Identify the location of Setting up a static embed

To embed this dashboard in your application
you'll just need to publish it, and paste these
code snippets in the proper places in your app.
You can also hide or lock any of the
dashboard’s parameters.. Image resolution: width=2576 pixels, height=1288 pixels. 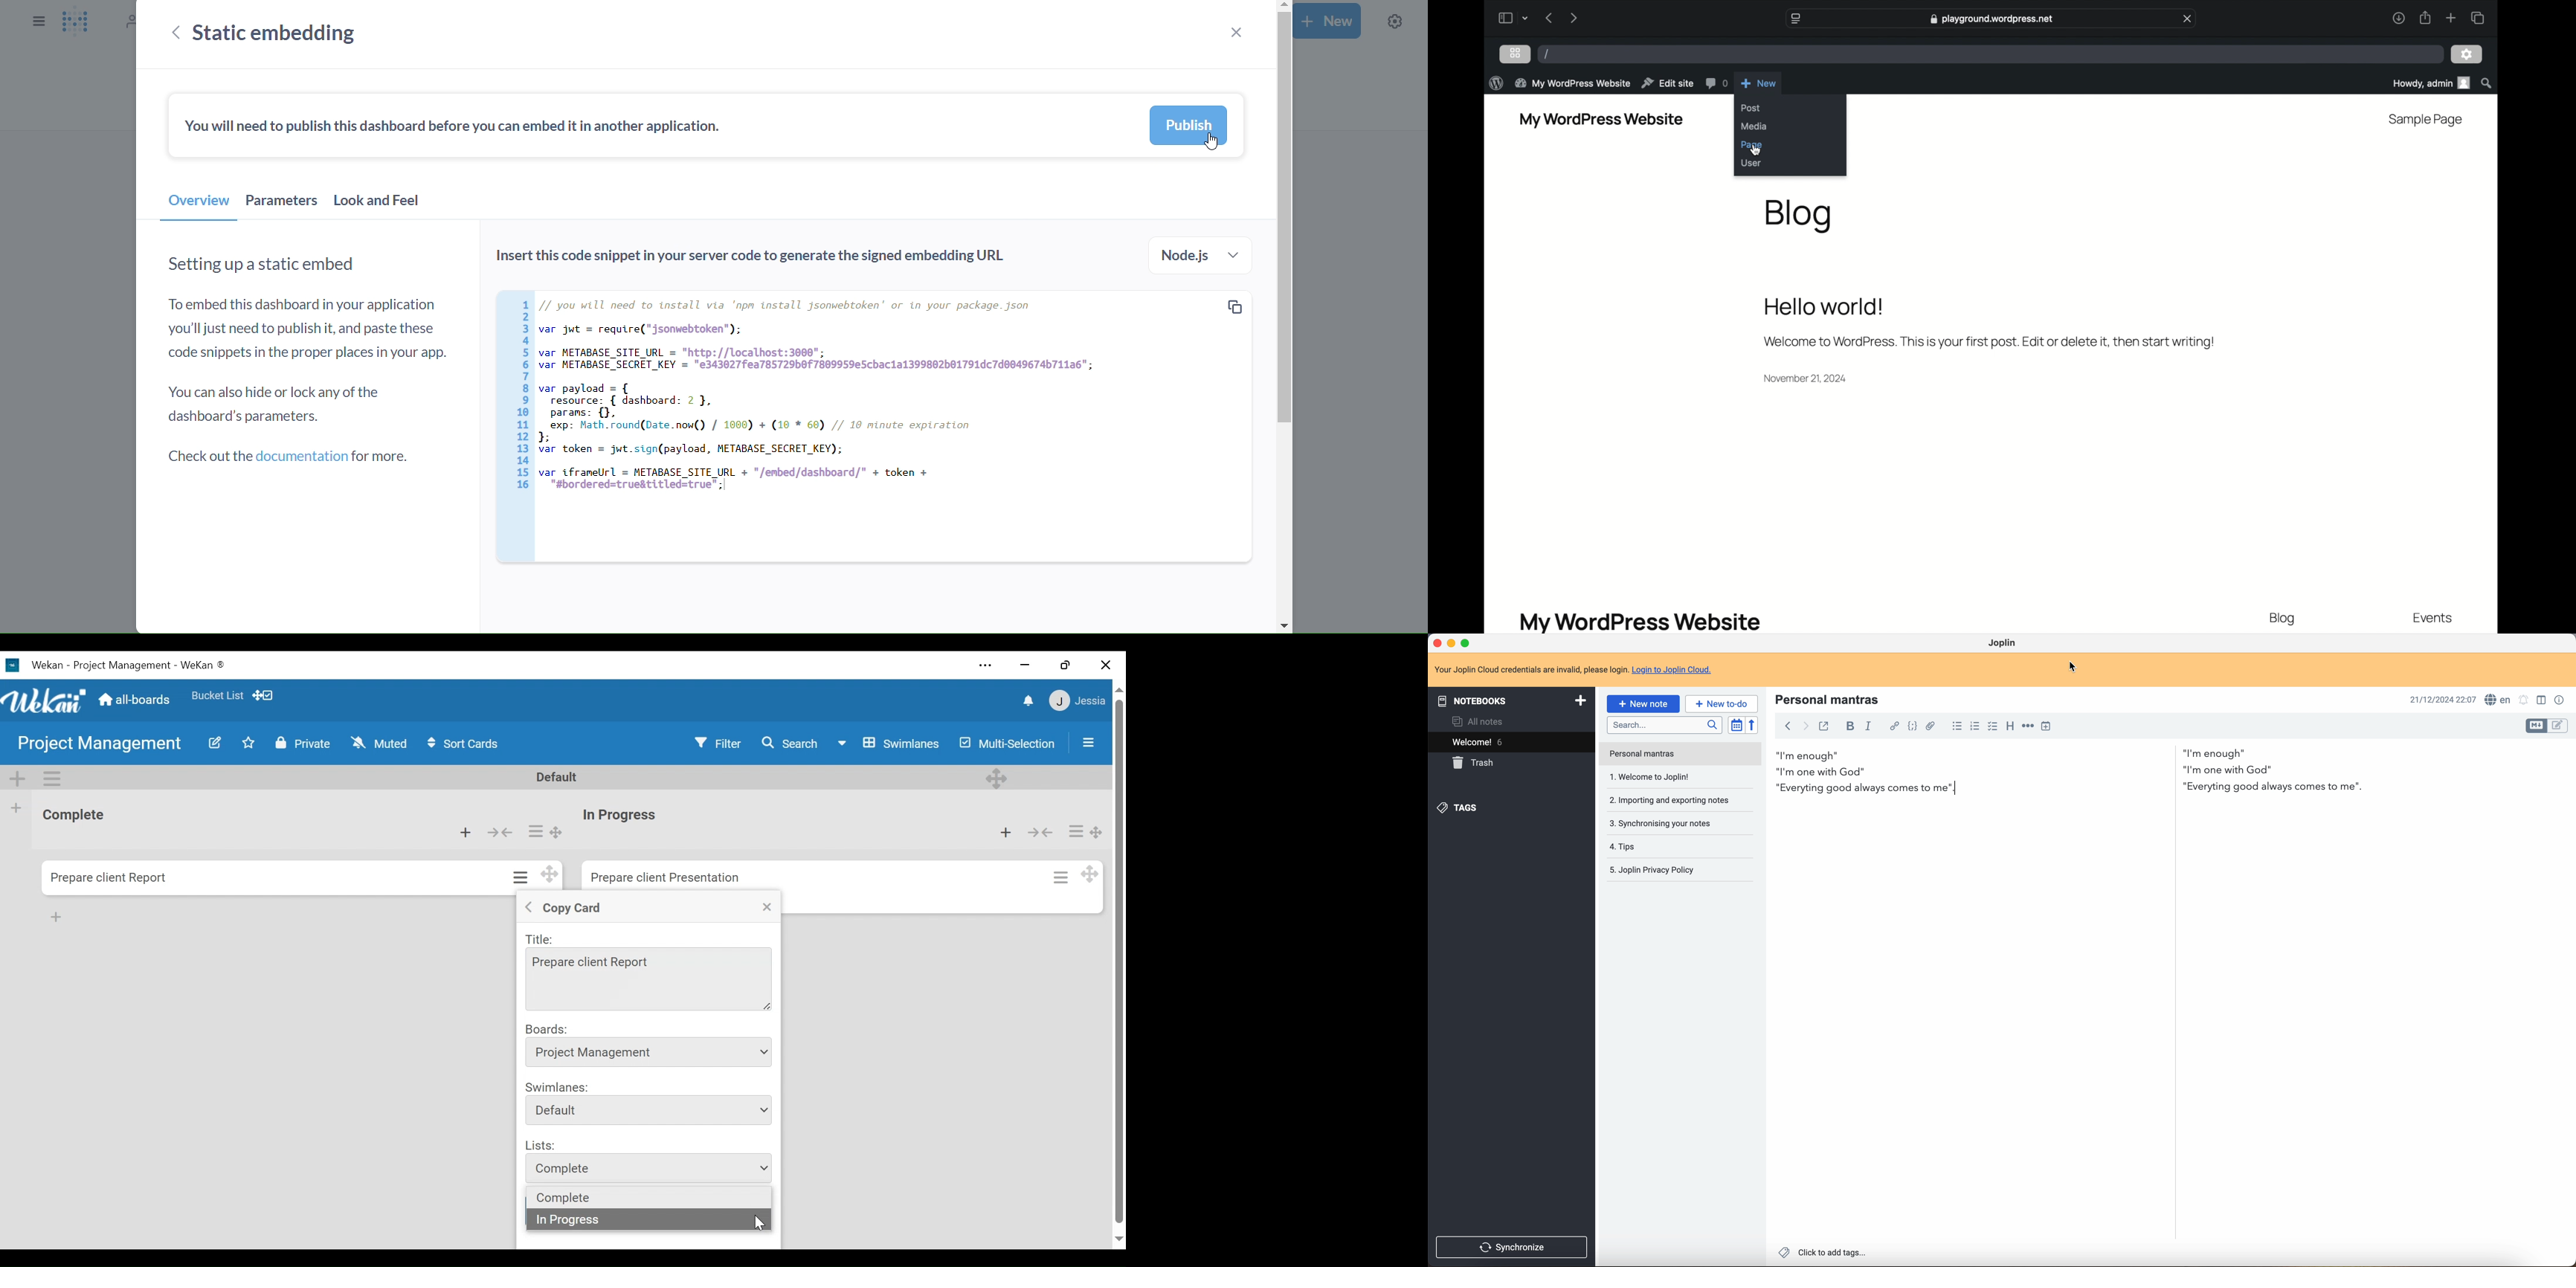
(309, 343).